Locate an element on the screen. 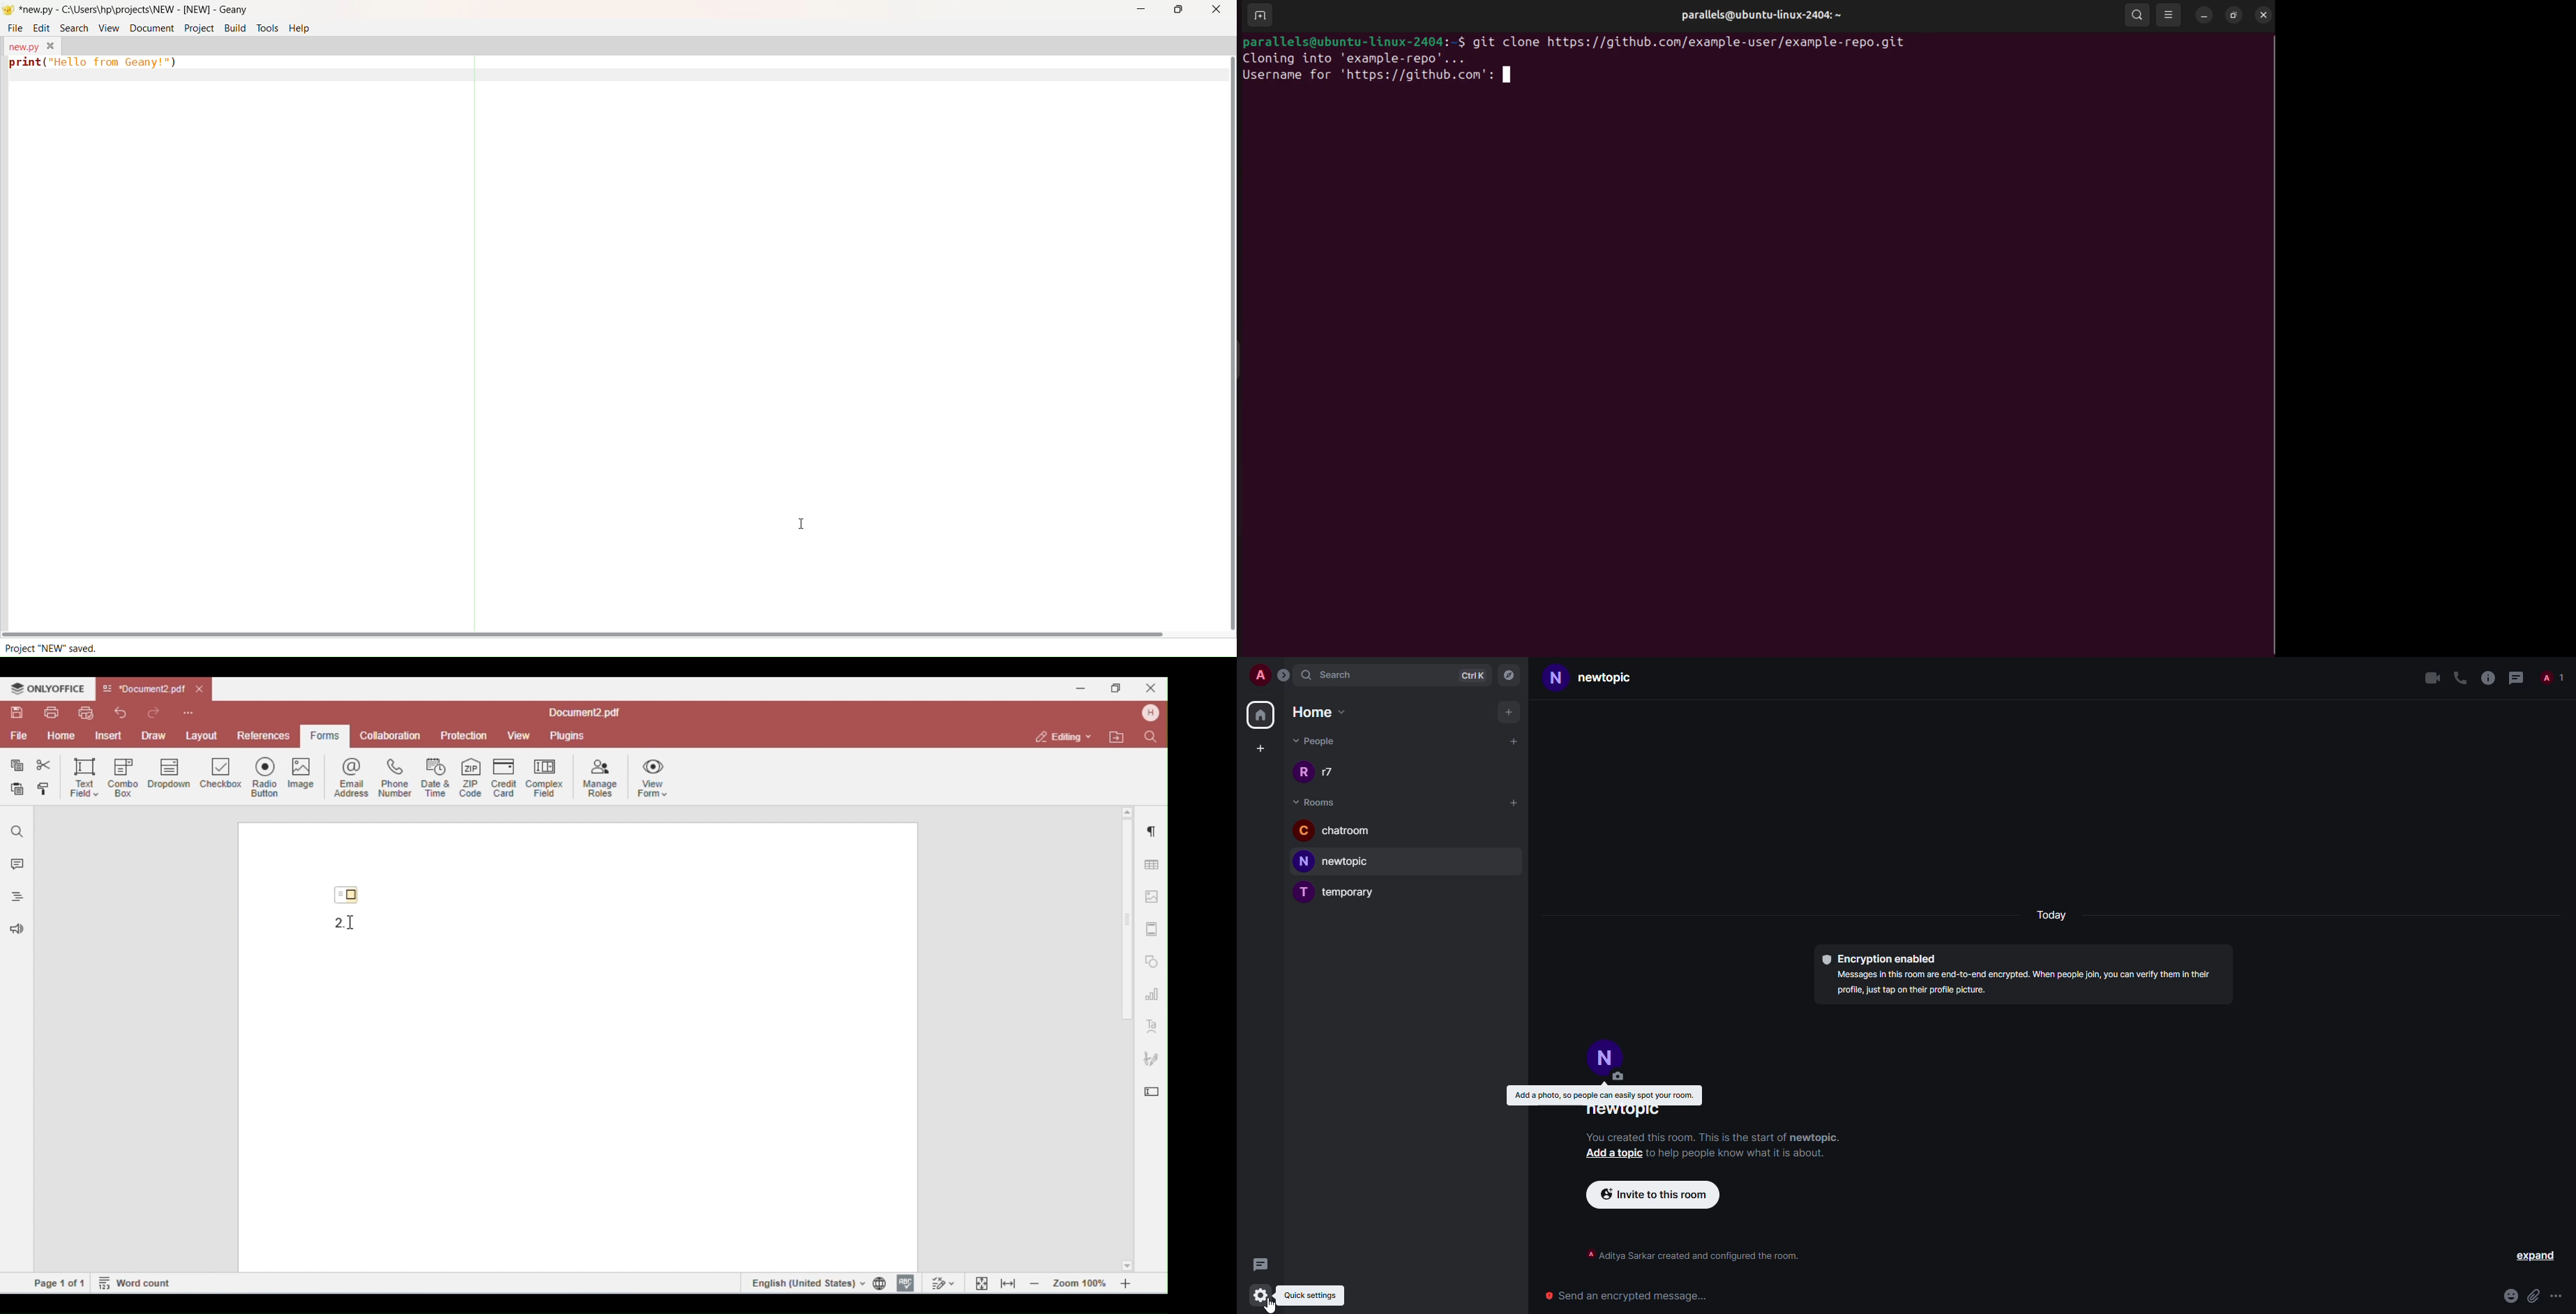 This screenshot has height=1316, width=2576. close tab is located at coordinates (51, 46).